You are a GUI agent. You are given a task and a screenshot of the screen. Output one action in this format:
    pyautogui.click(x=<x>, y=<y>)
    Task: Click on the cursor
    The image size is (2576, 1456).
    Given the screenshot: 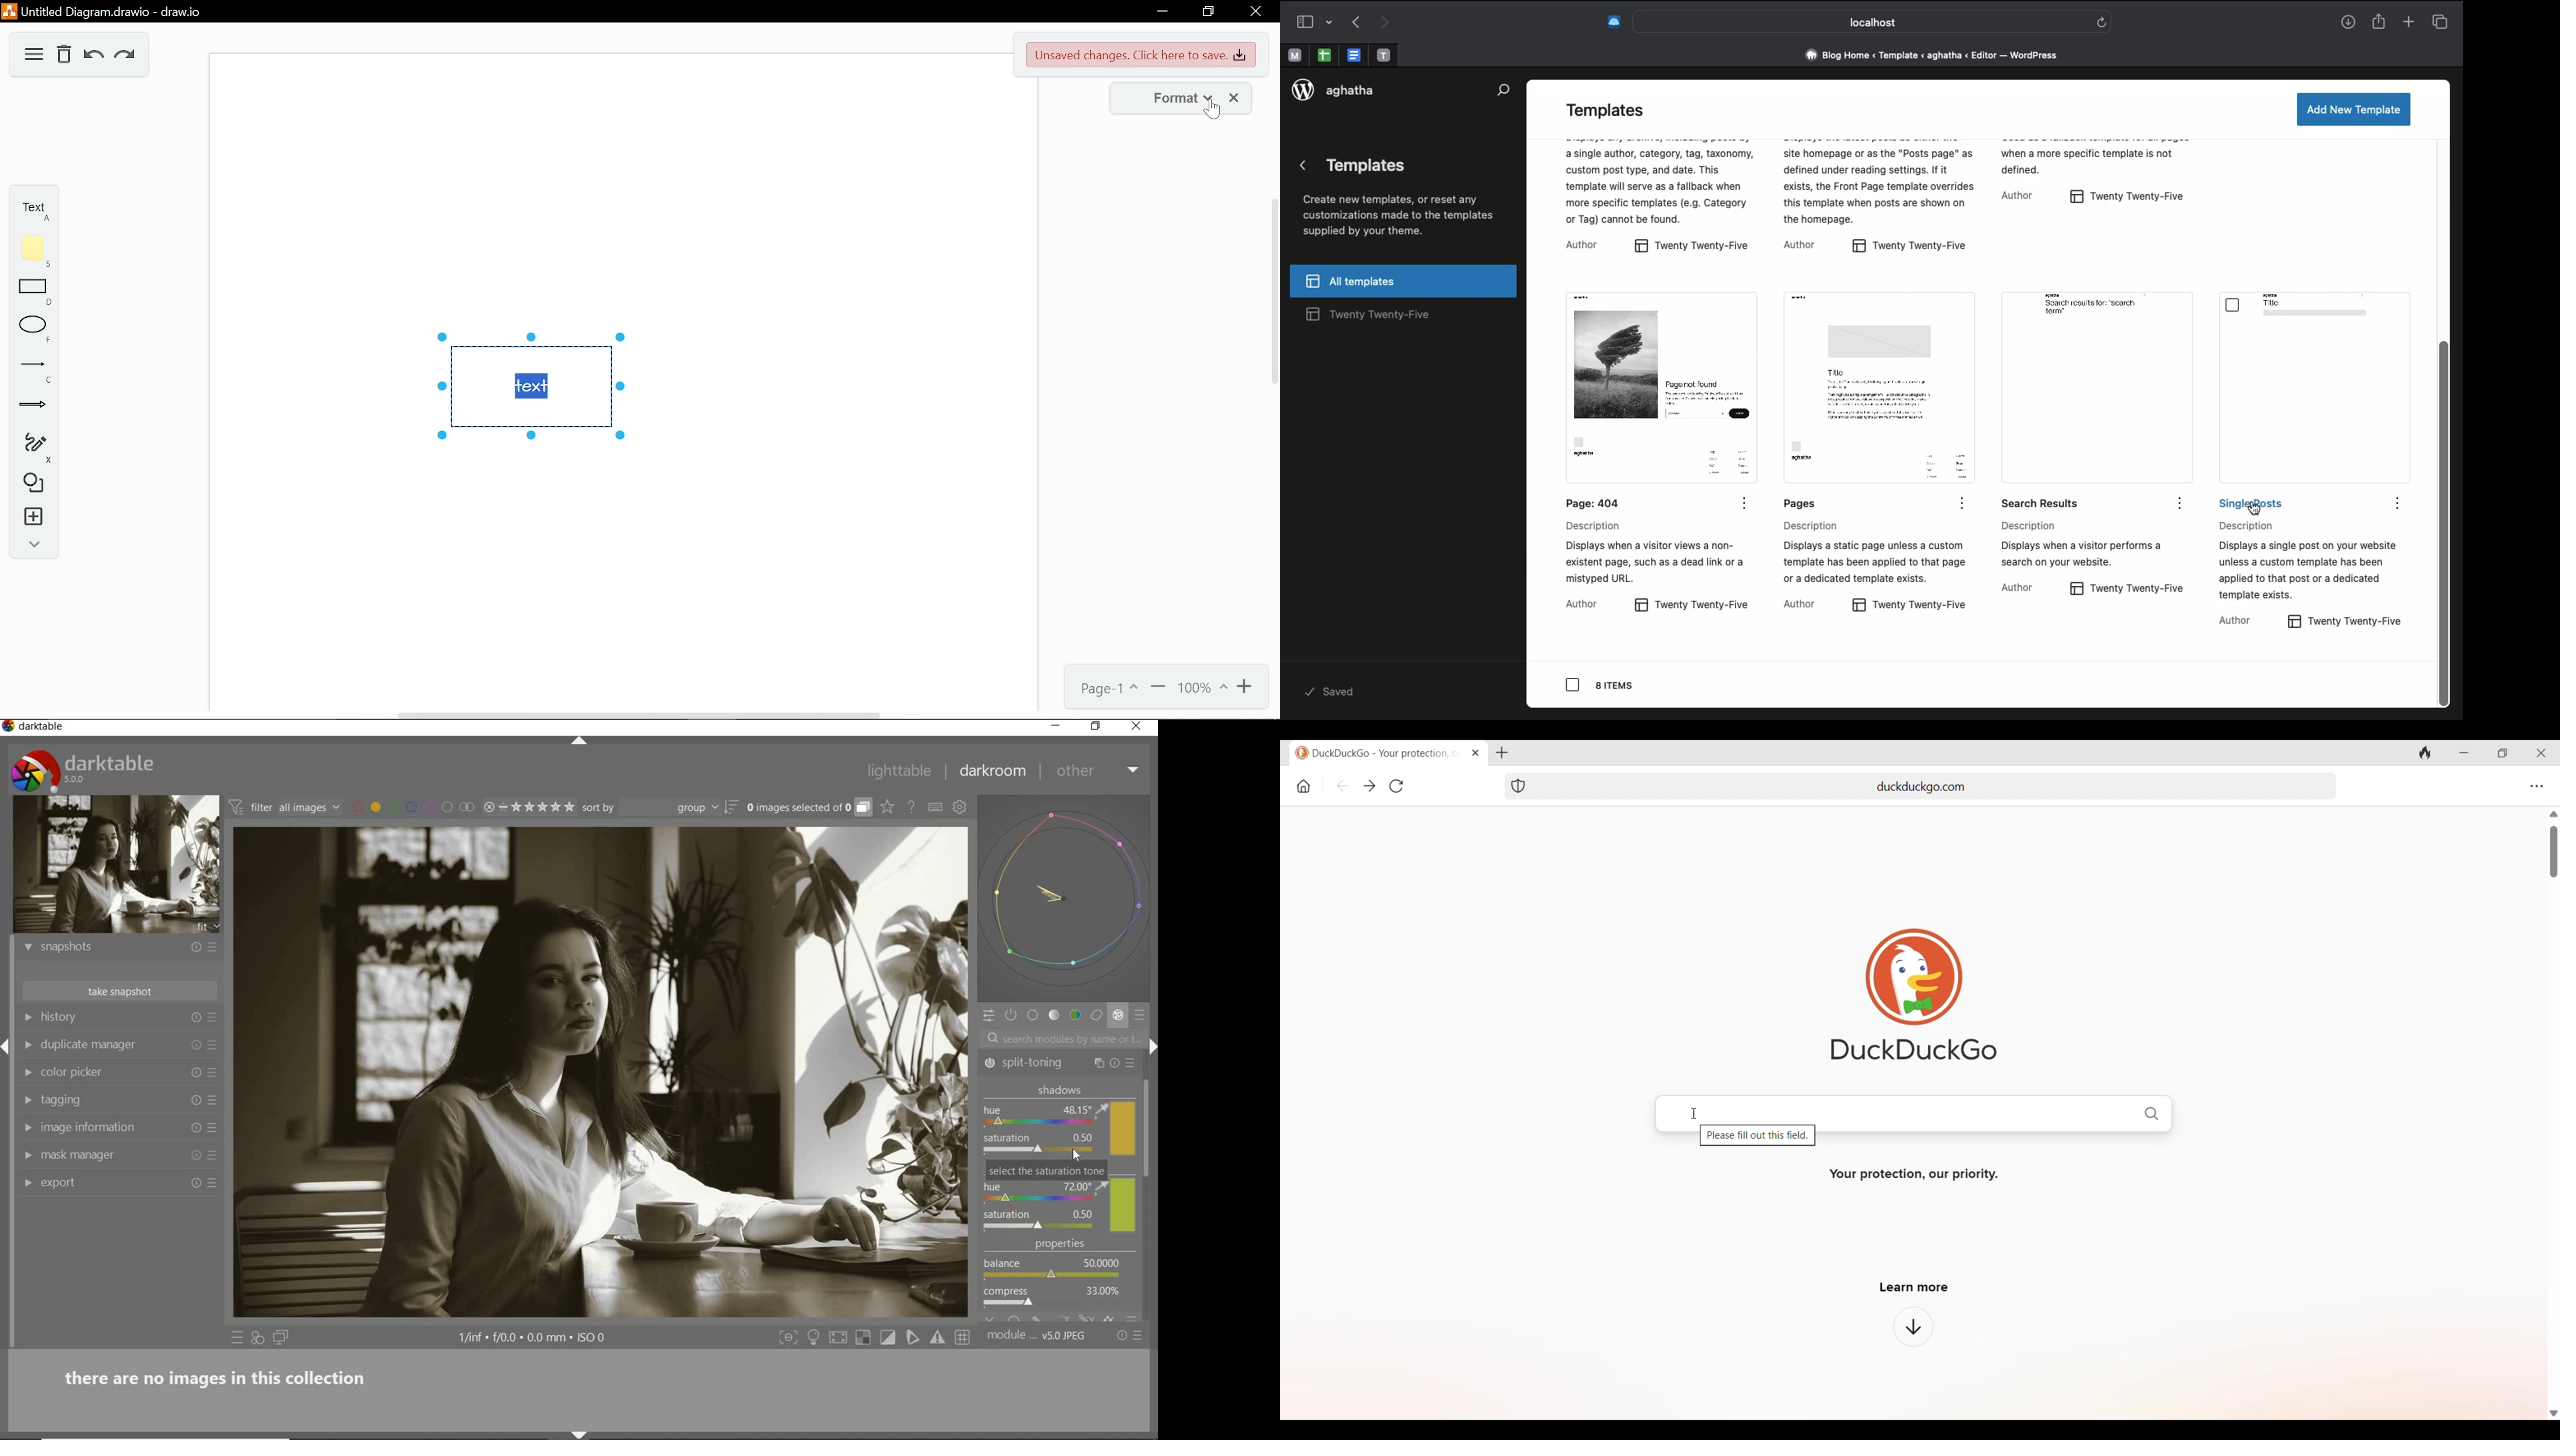 What is the action you would take?
    pyautogui.click(x=2257, y=509)
    